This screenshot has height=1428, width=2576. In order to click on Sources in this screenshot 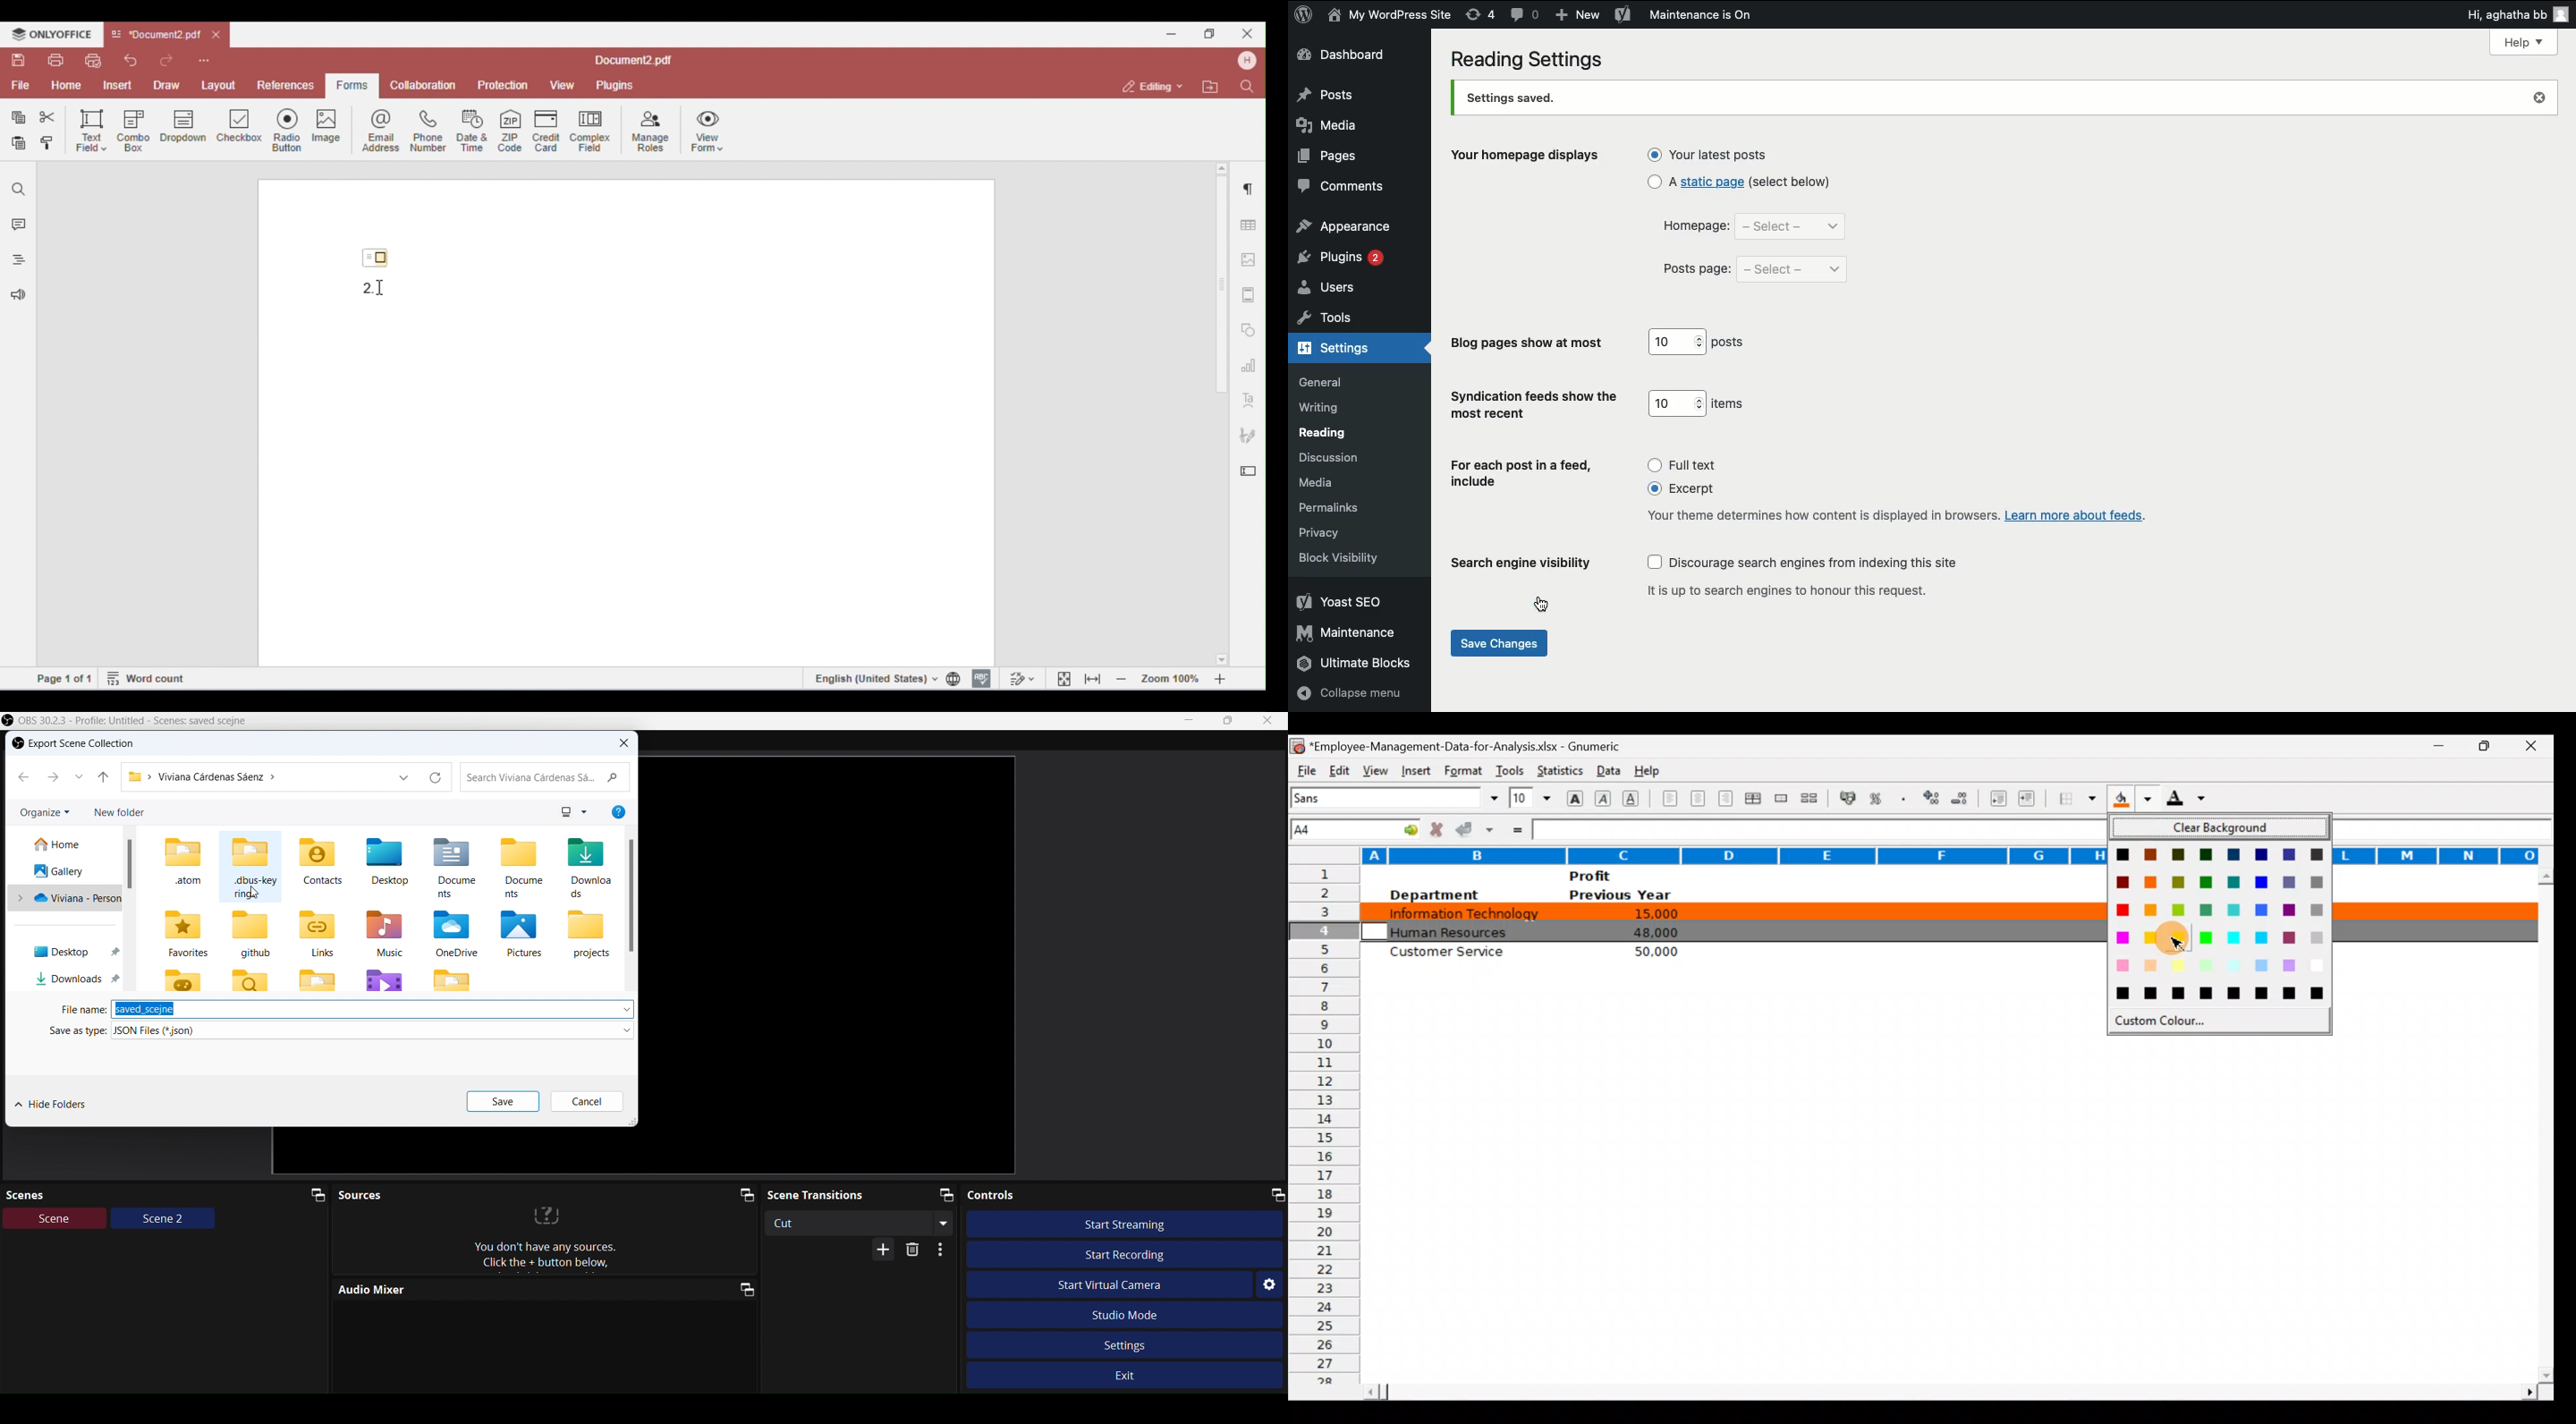, I will do `click(547, 1197)`.